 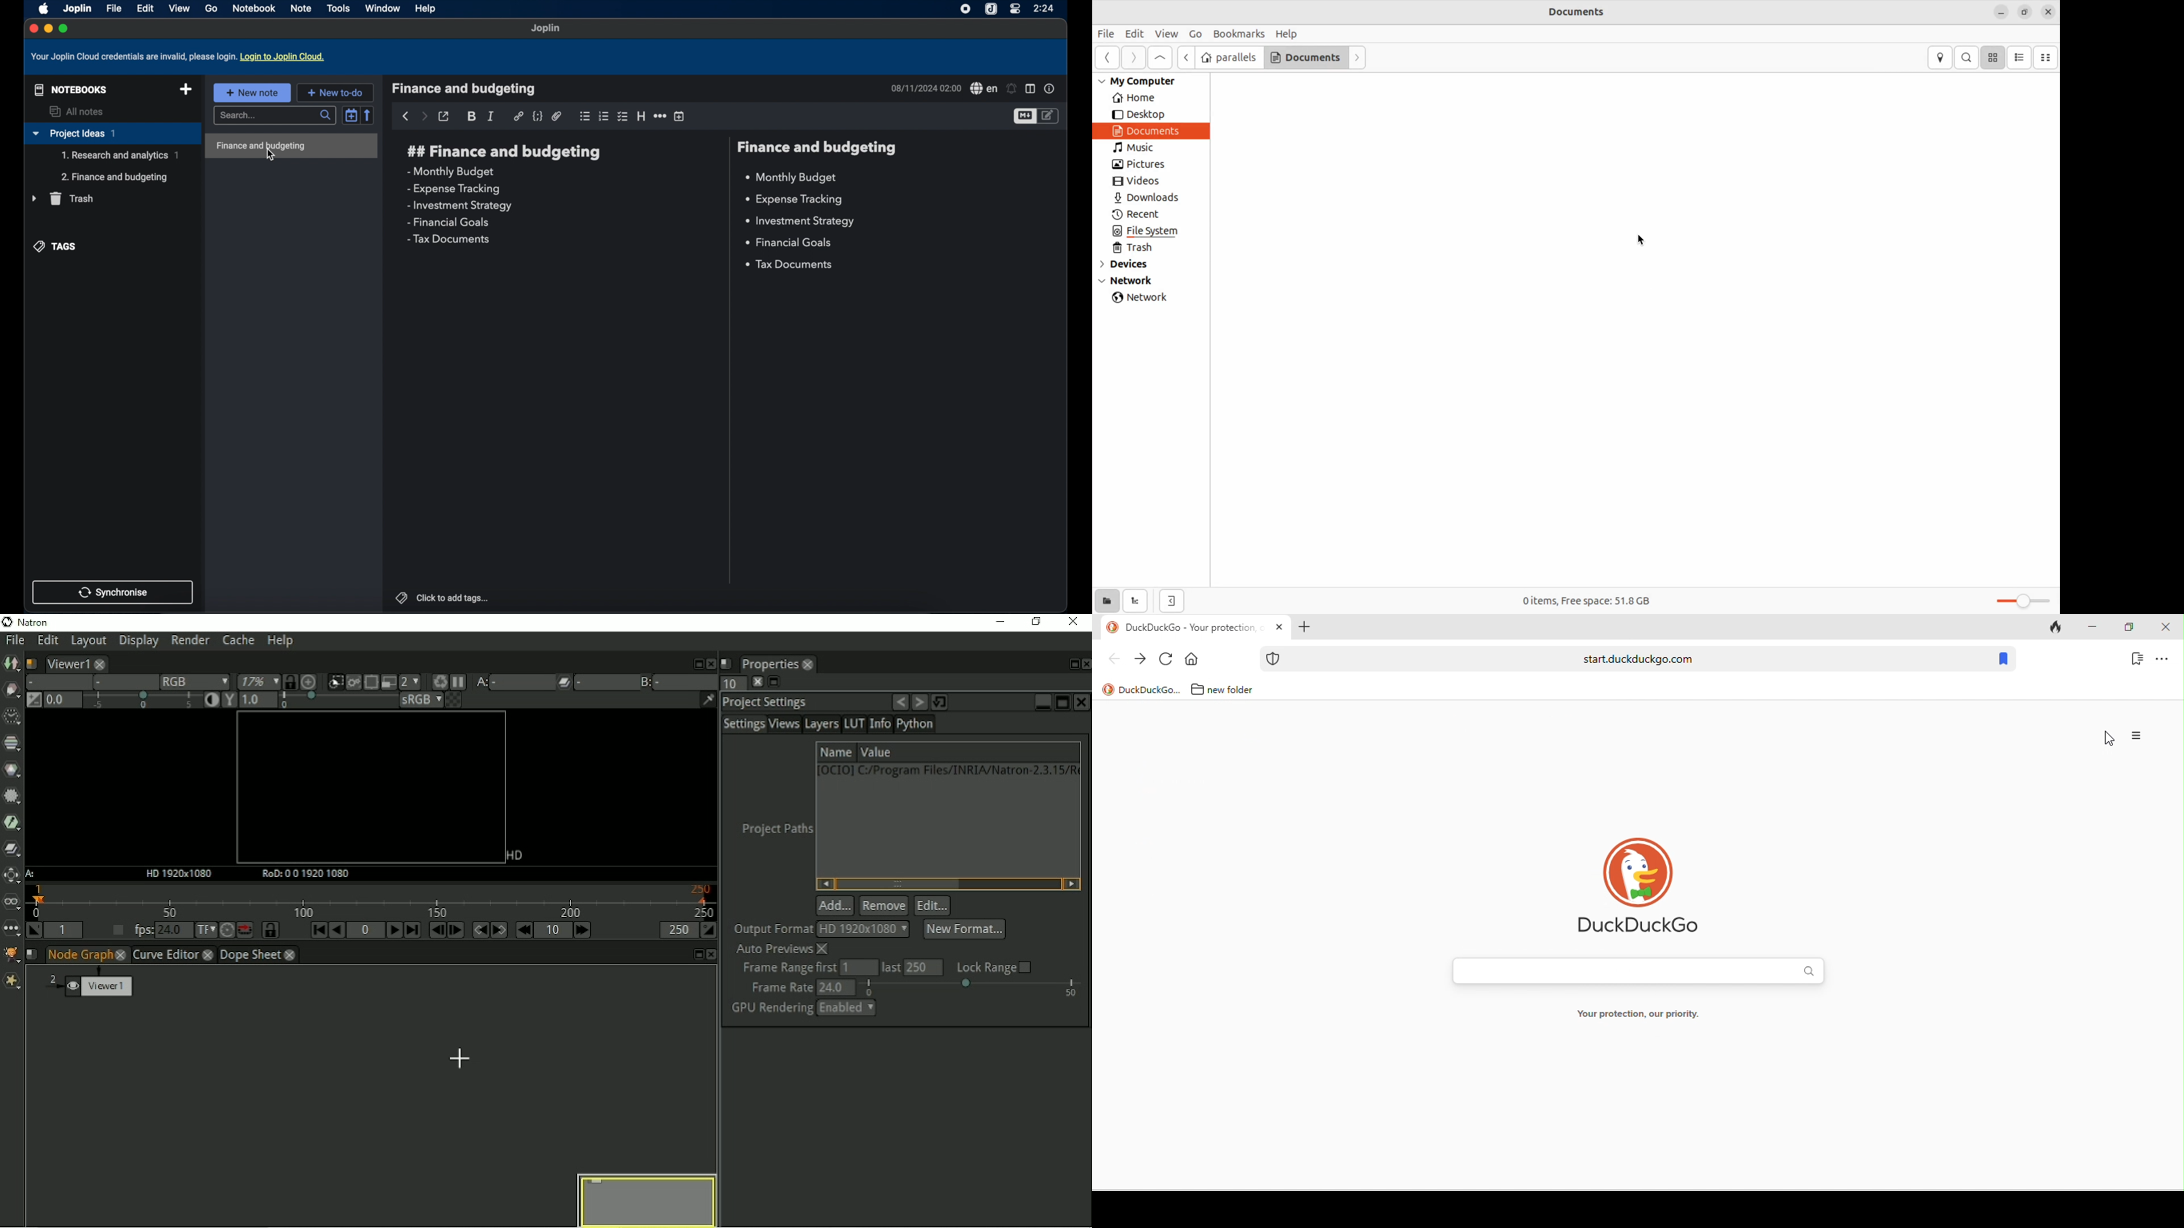 What do you see at coordinates (292, 146) in the screenshot?
I see `finance and budgeting highlighted` at bounding box center [292, 146].